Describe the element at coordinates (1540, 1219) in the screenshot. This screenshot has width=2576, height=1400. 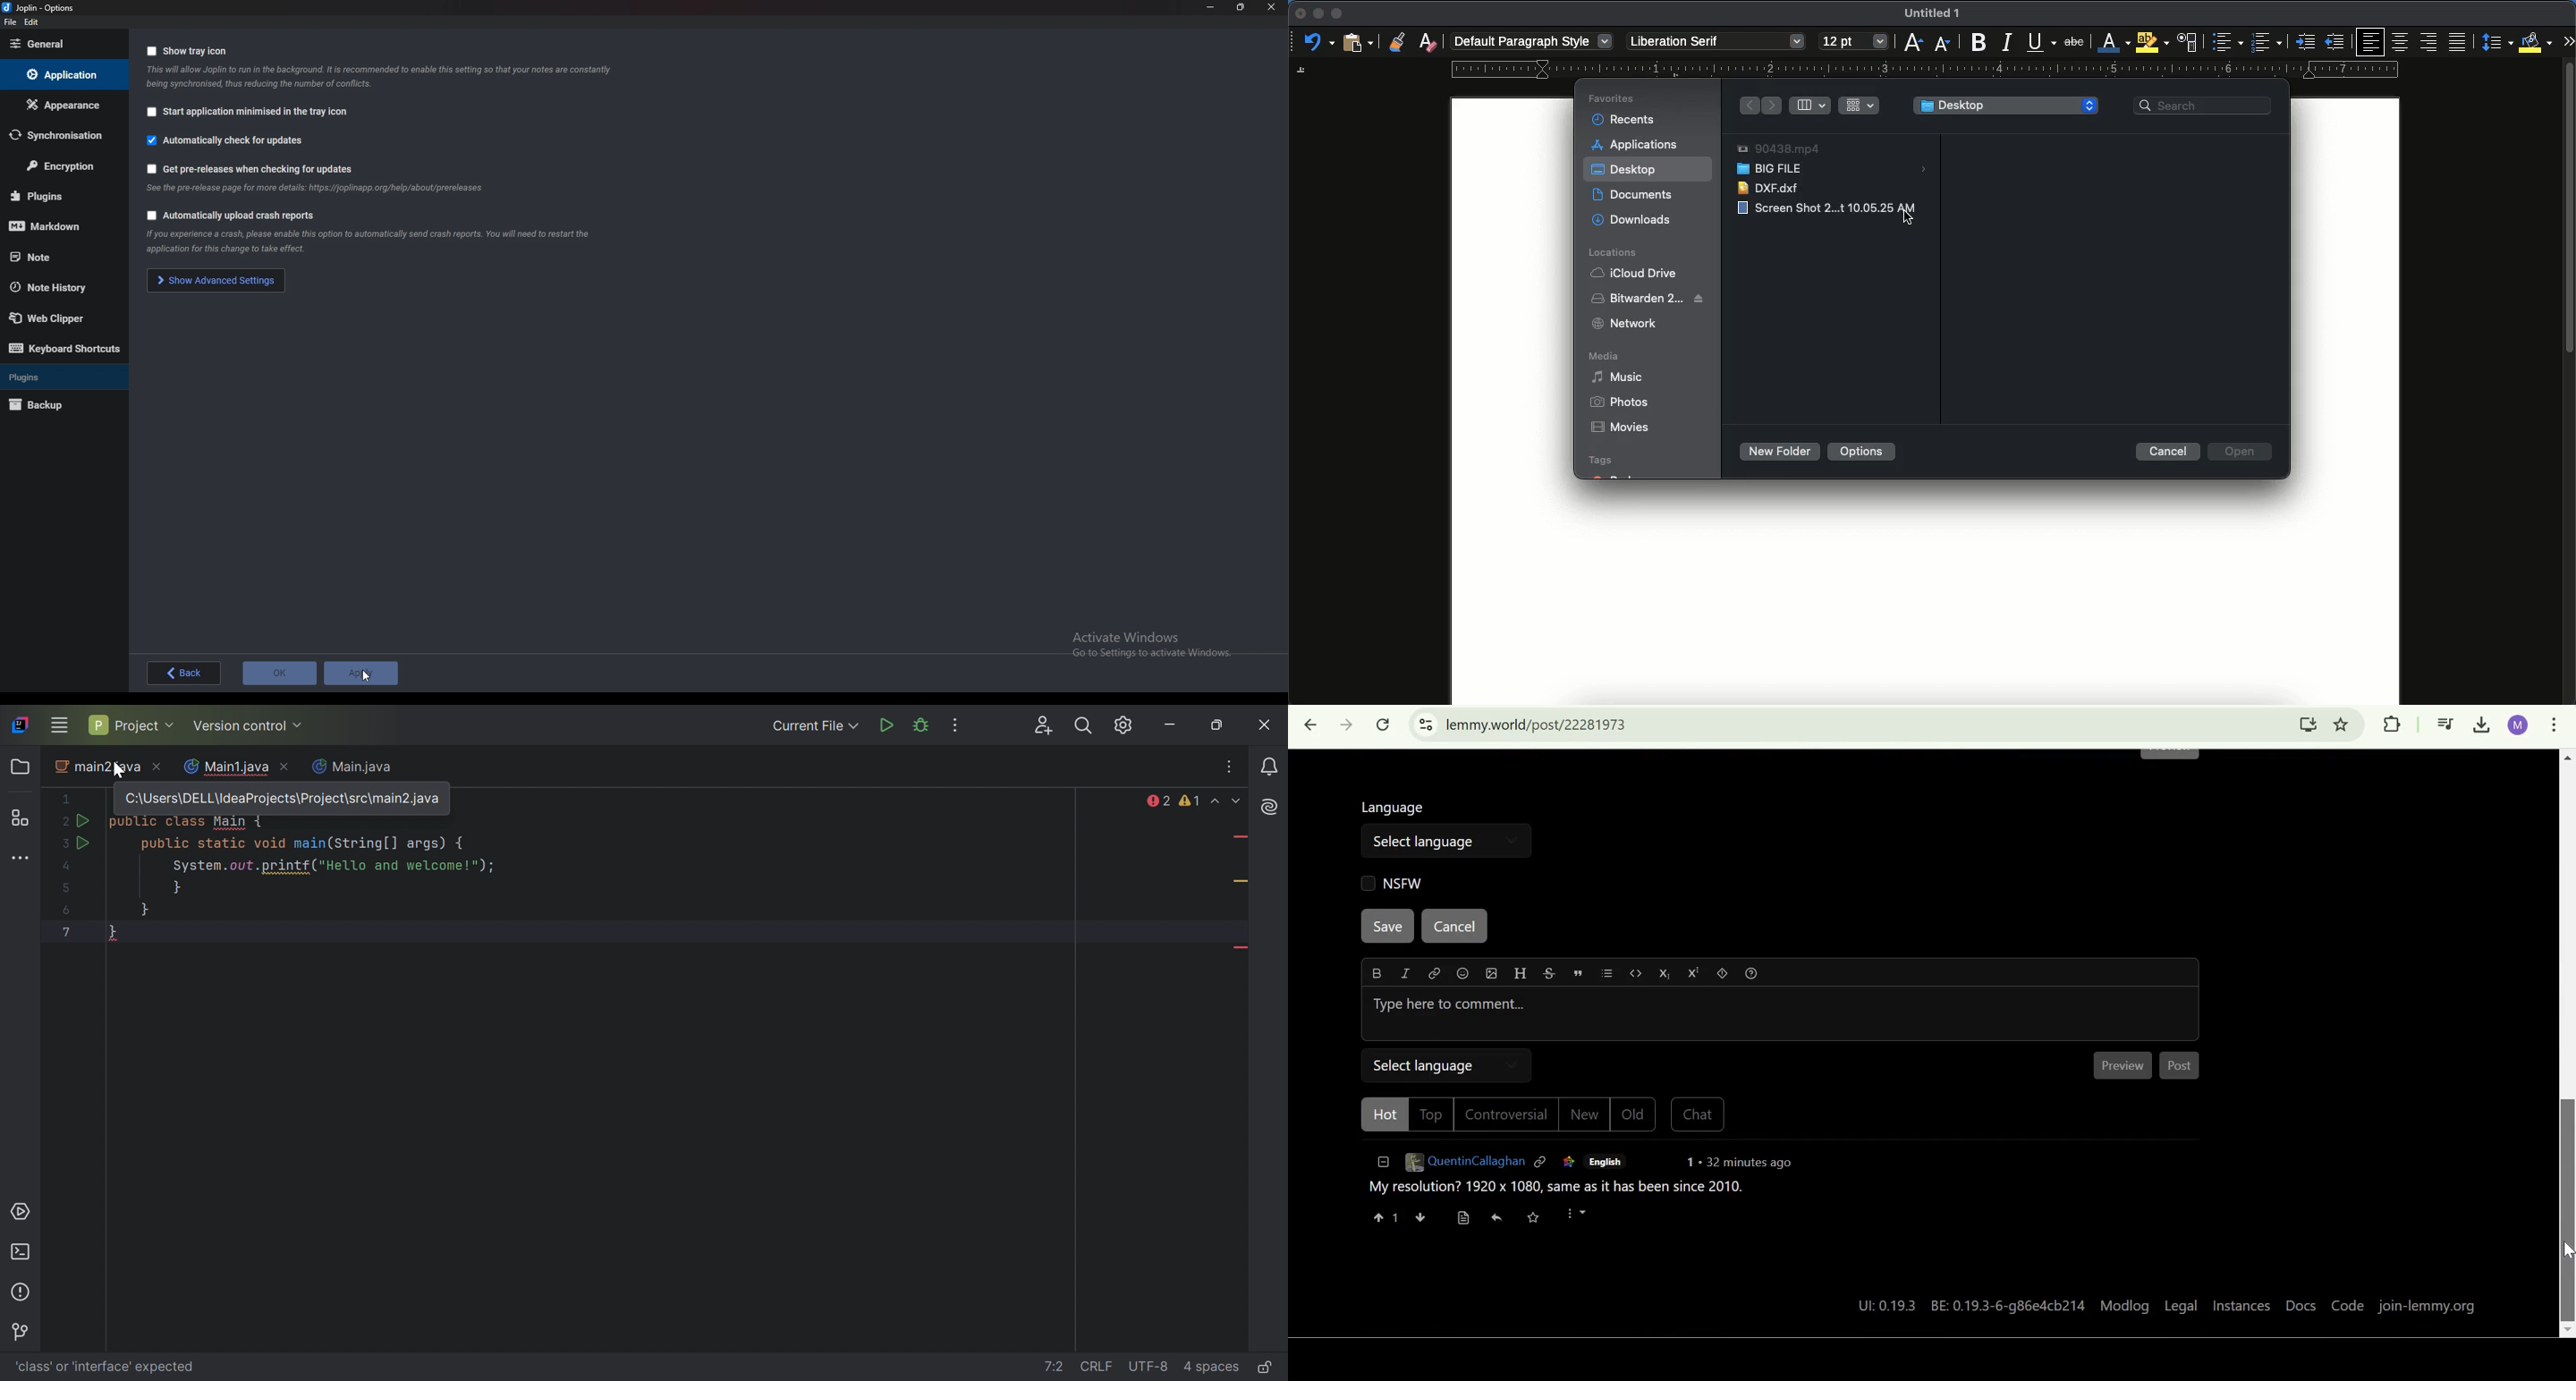
I see `save` at that location.